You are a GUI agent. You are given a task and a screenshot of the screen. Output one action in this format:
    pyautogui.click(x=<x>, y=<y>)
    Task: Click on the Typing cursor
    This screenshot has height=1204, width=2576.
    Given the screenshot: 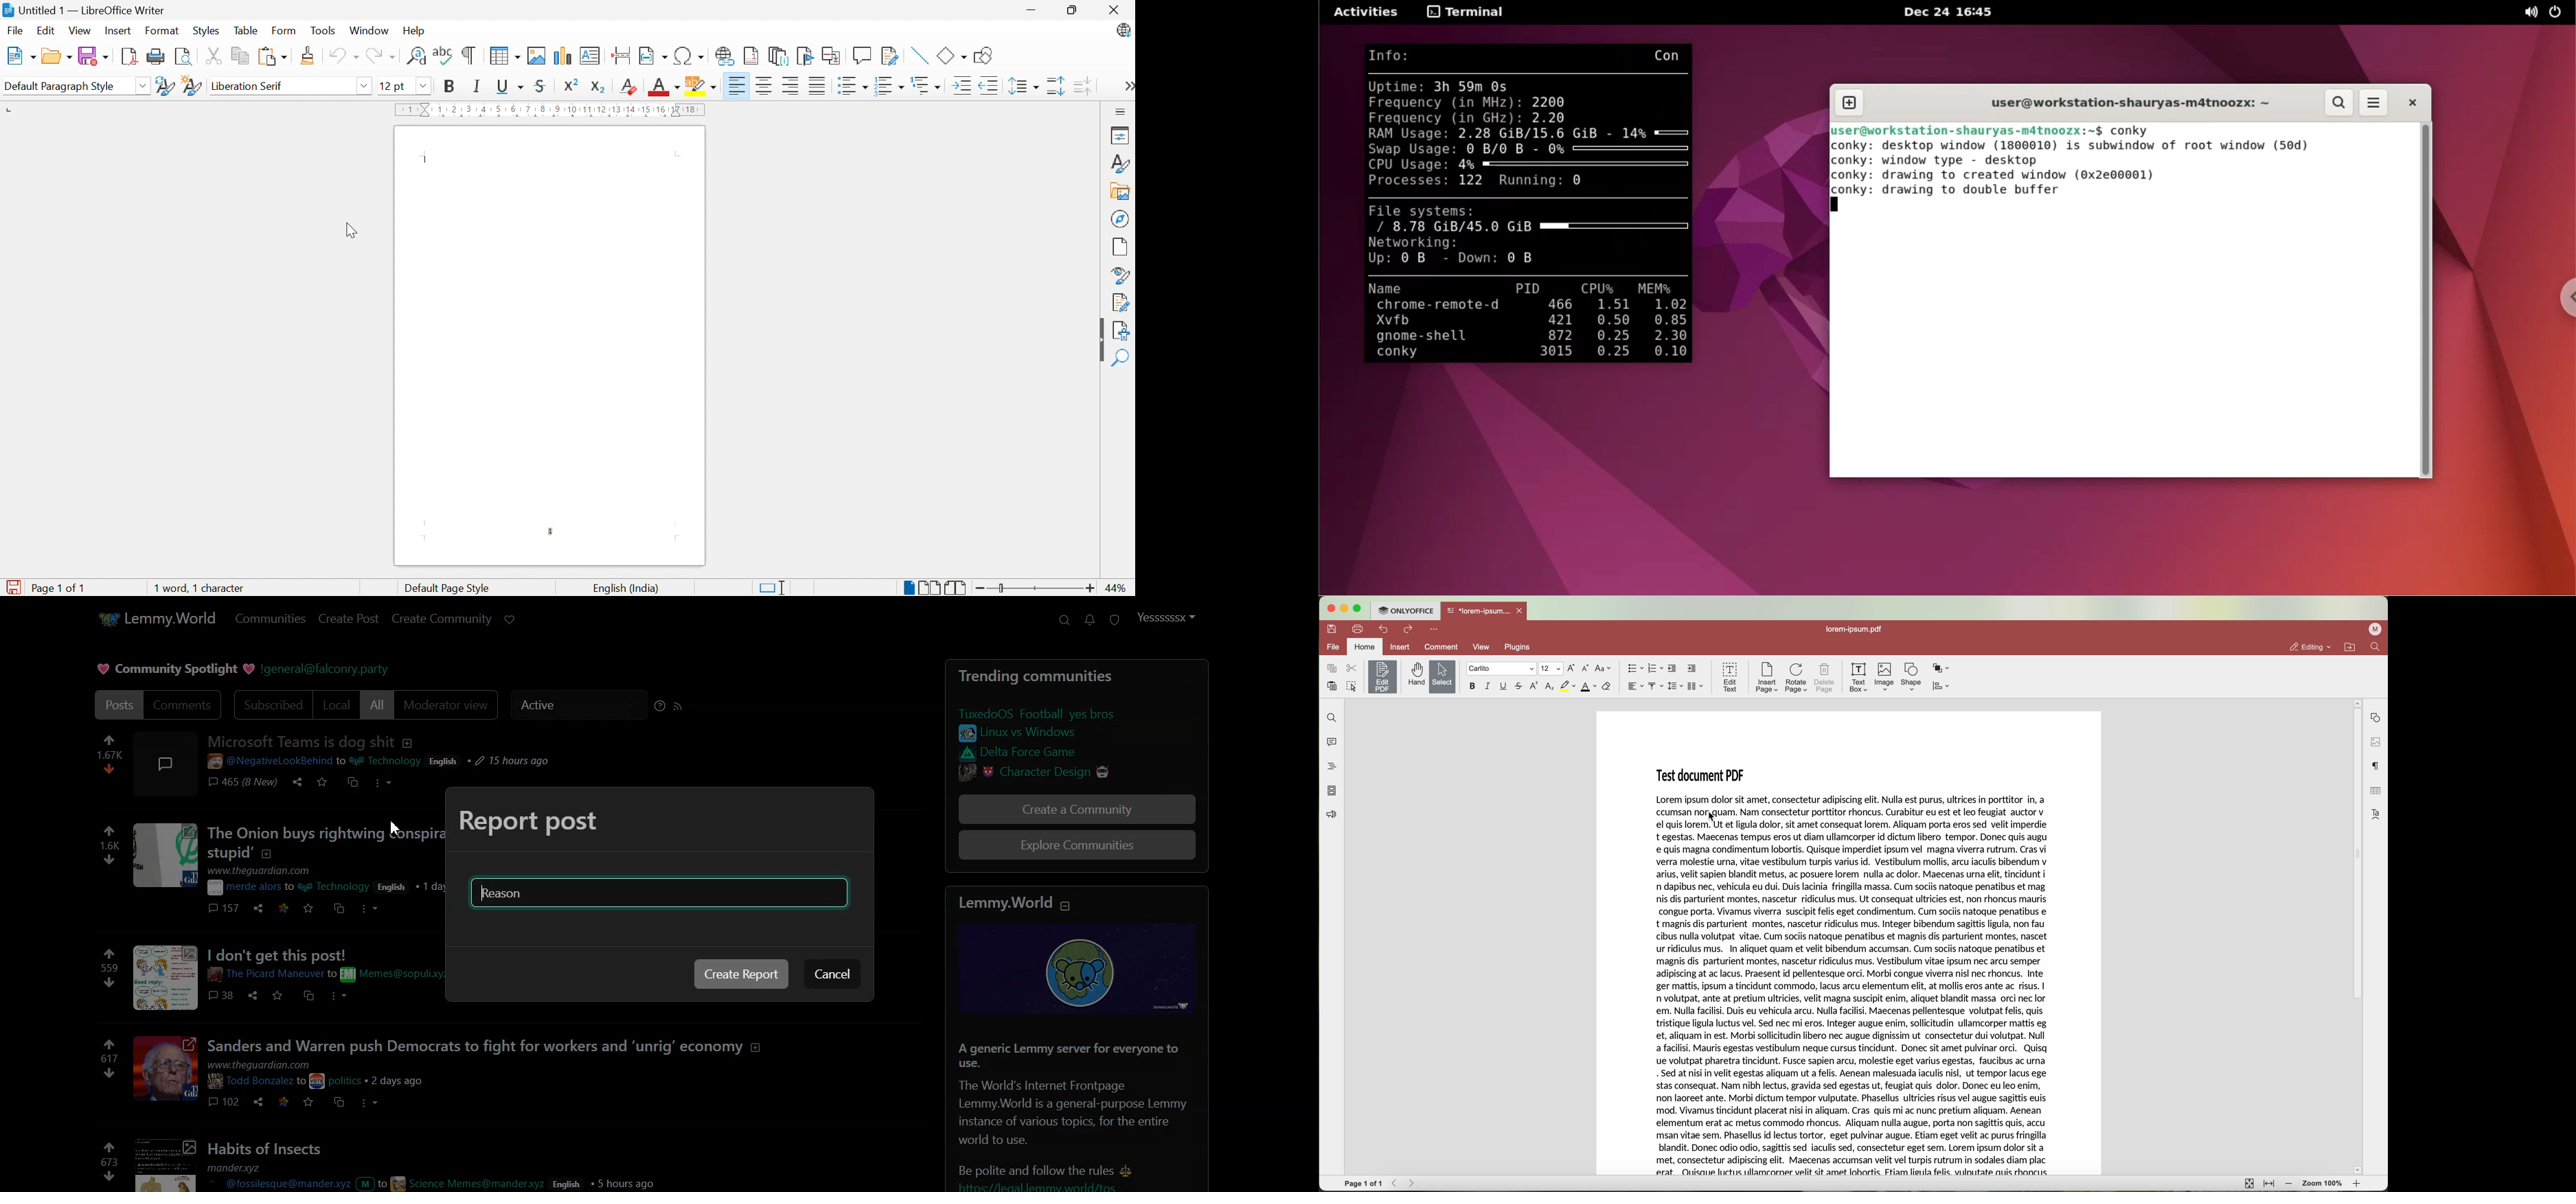 What is the action you would take?
    pyautogui.click(x=428, y=160)
    